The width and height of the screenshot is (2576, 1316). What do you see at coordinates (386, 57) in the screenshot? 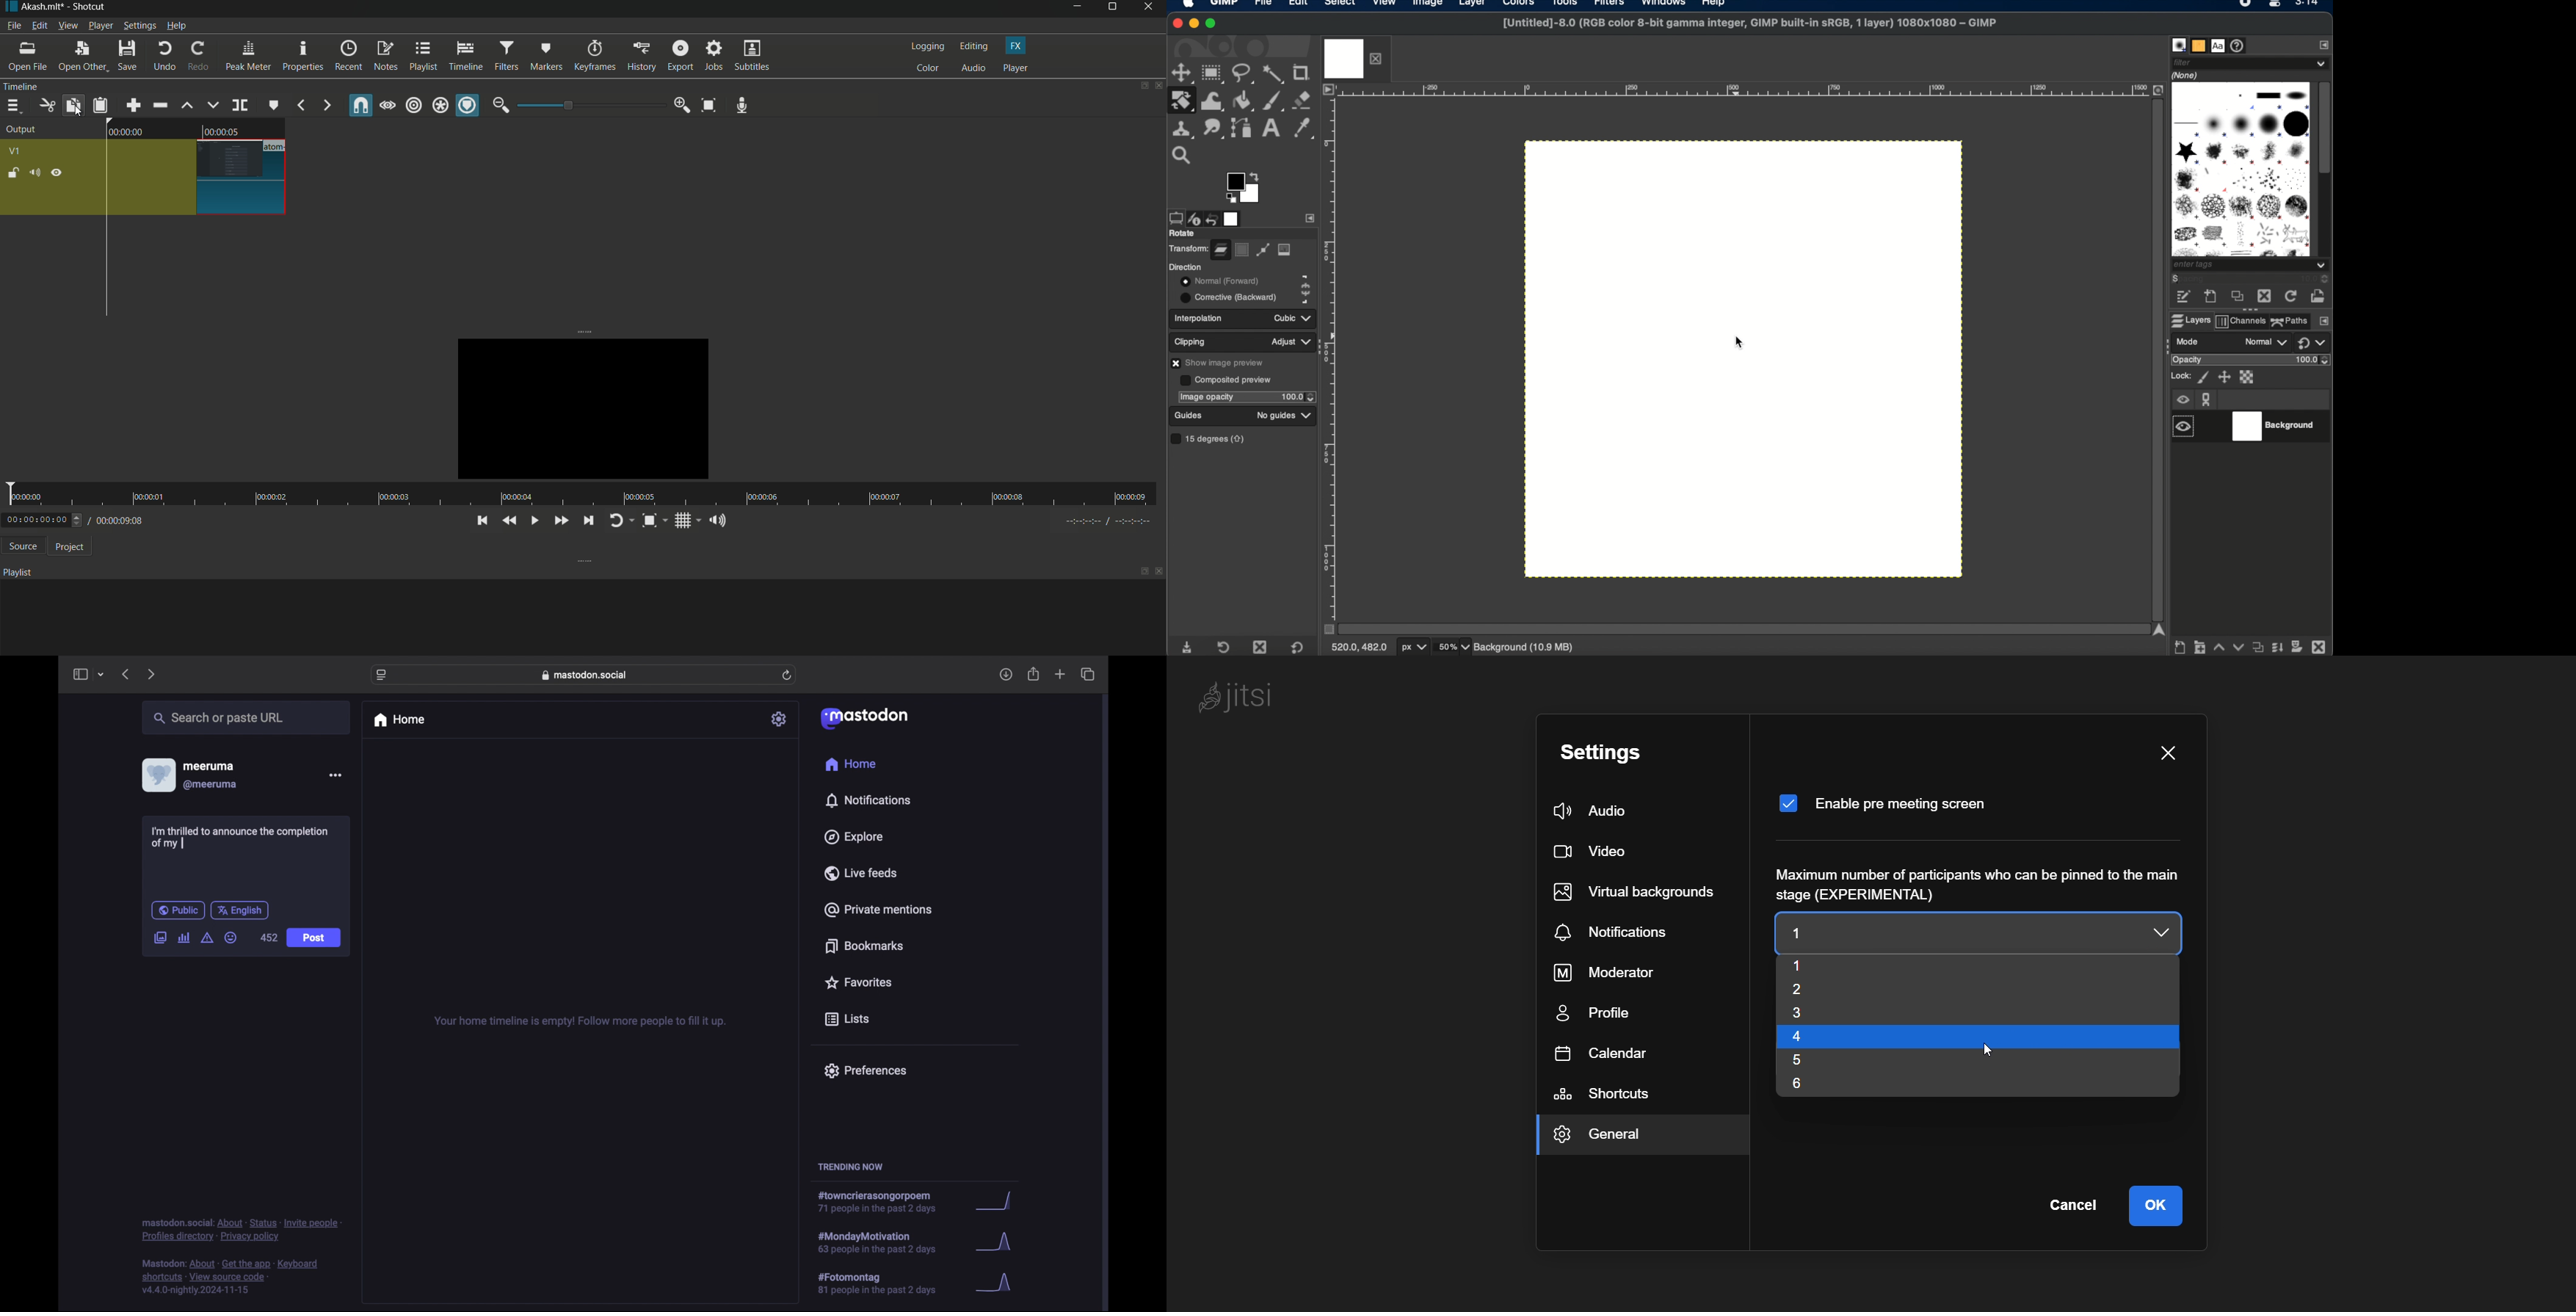
I see `notes` at bounding box center [386, 57].